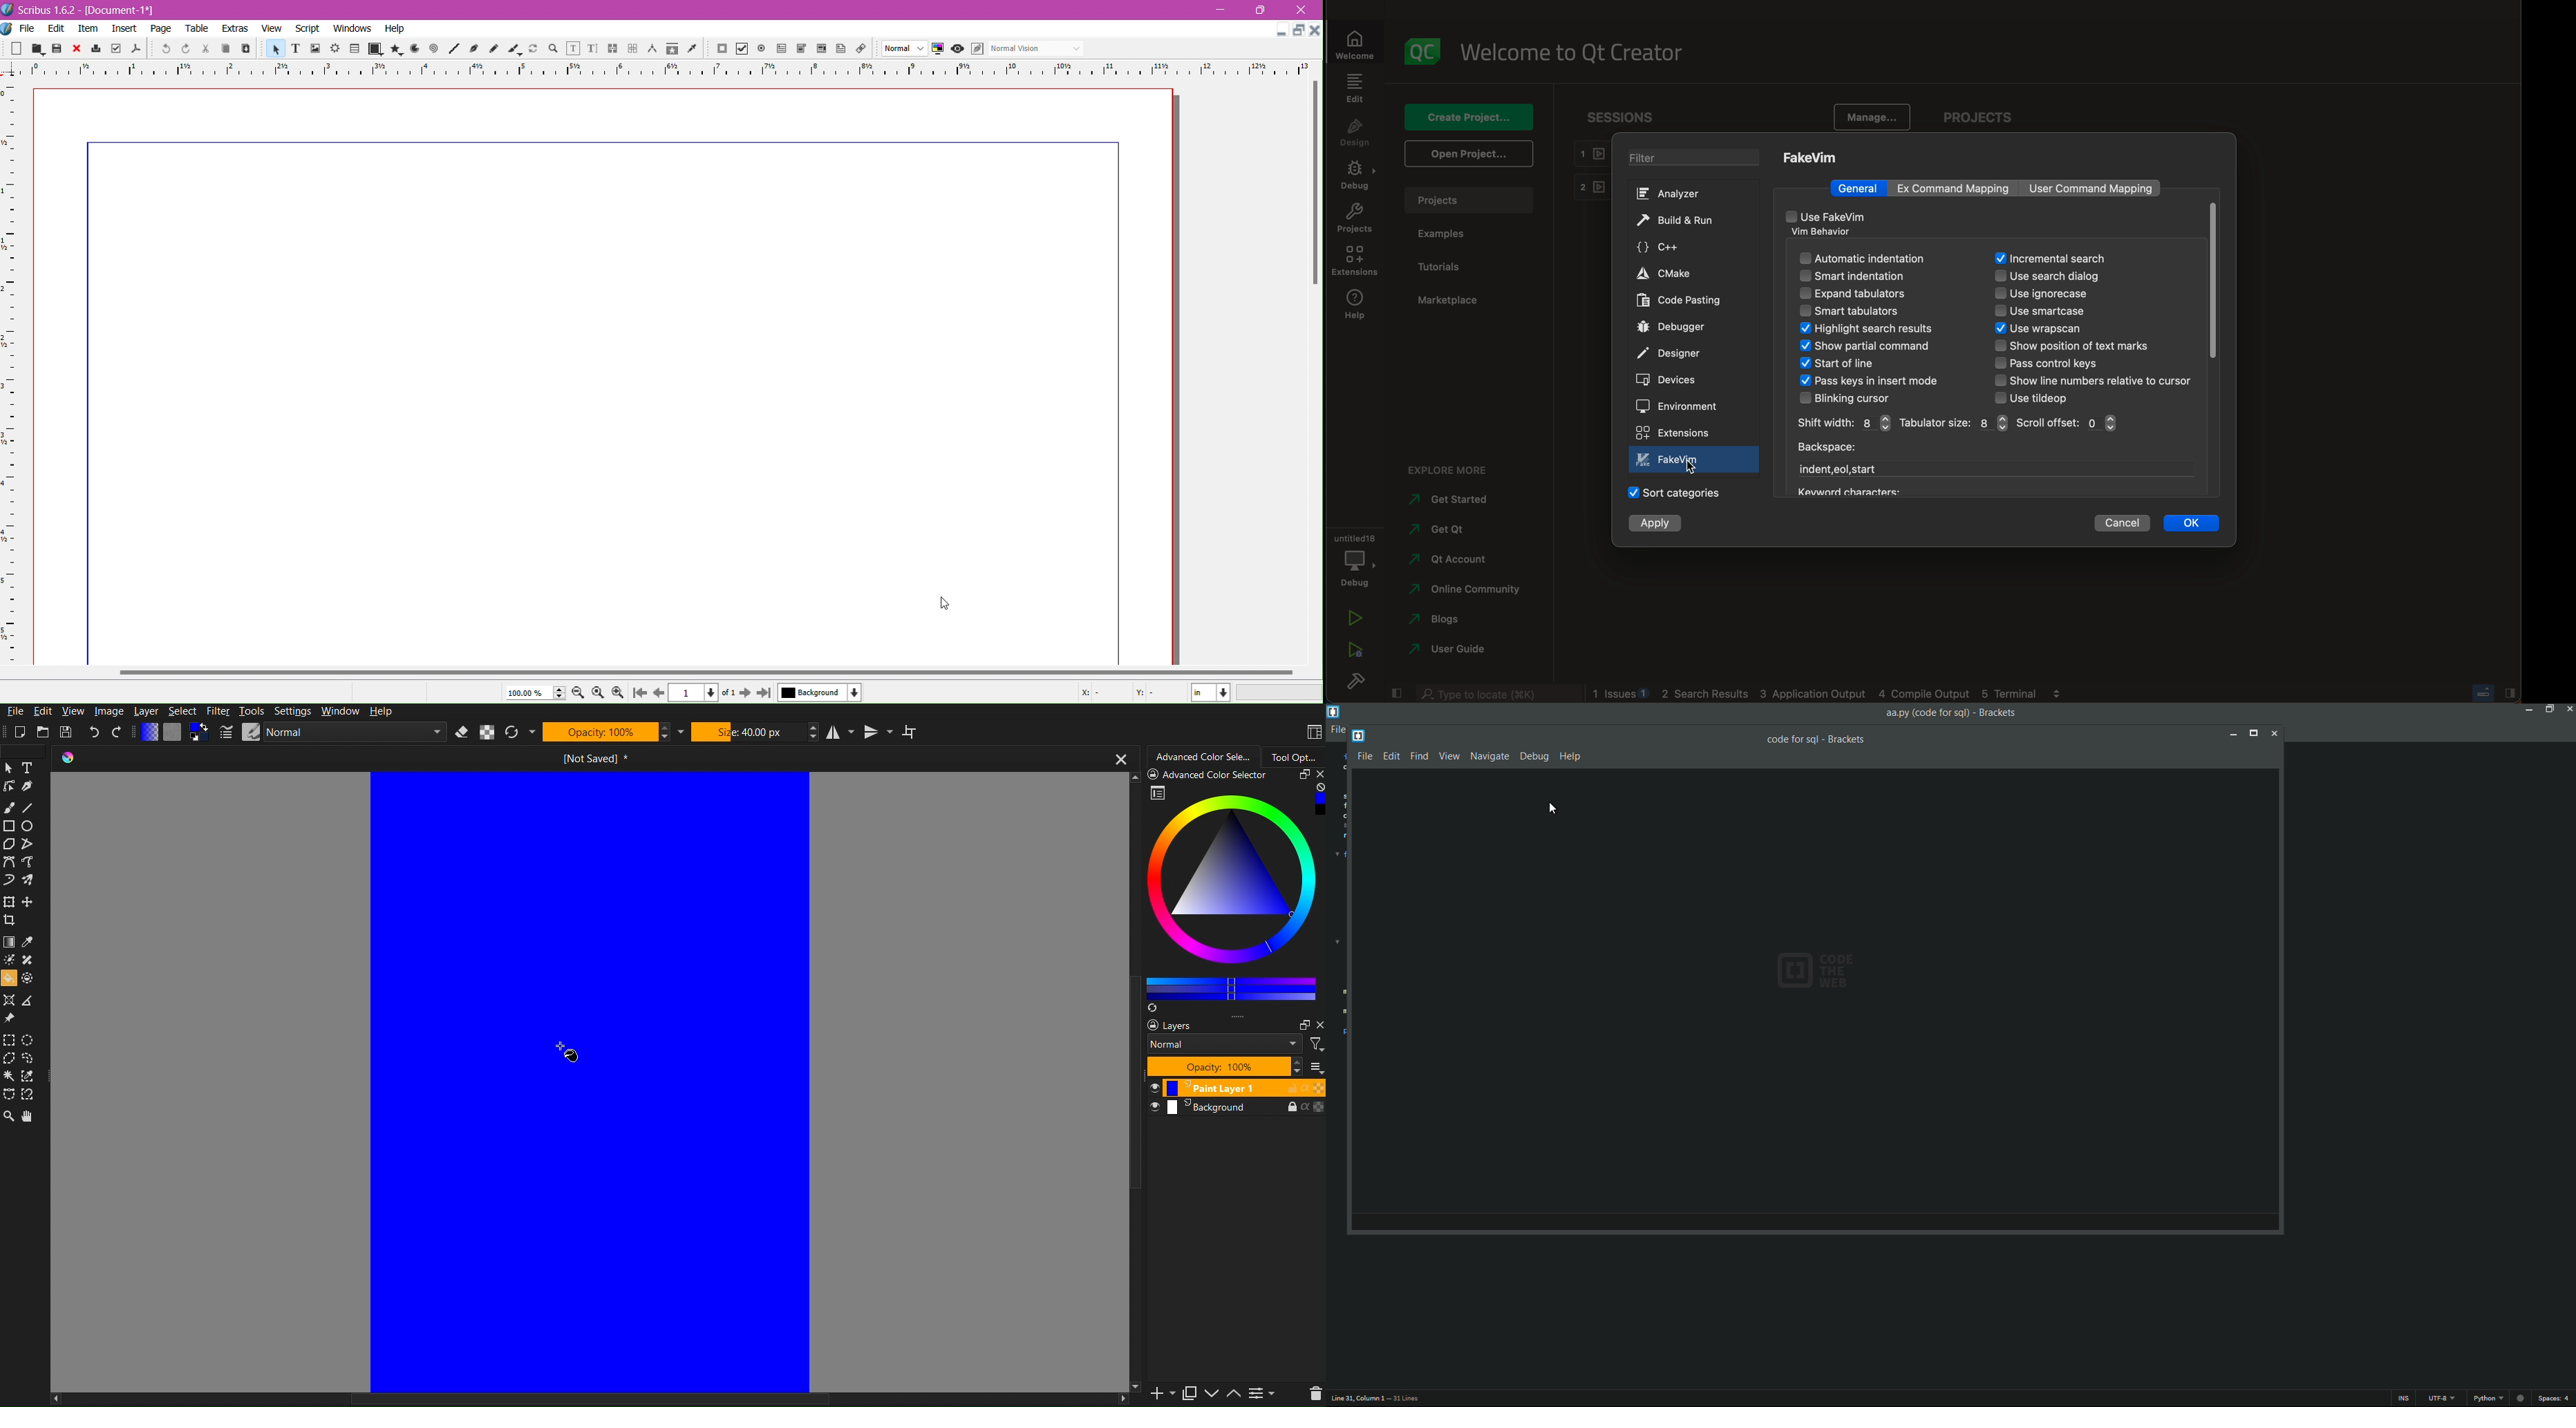 The image size is (2576, 1428). What do you see at coordinates (659, 693) in the screenshot?
I see `go to previous page` at bounding box center [659, 693].